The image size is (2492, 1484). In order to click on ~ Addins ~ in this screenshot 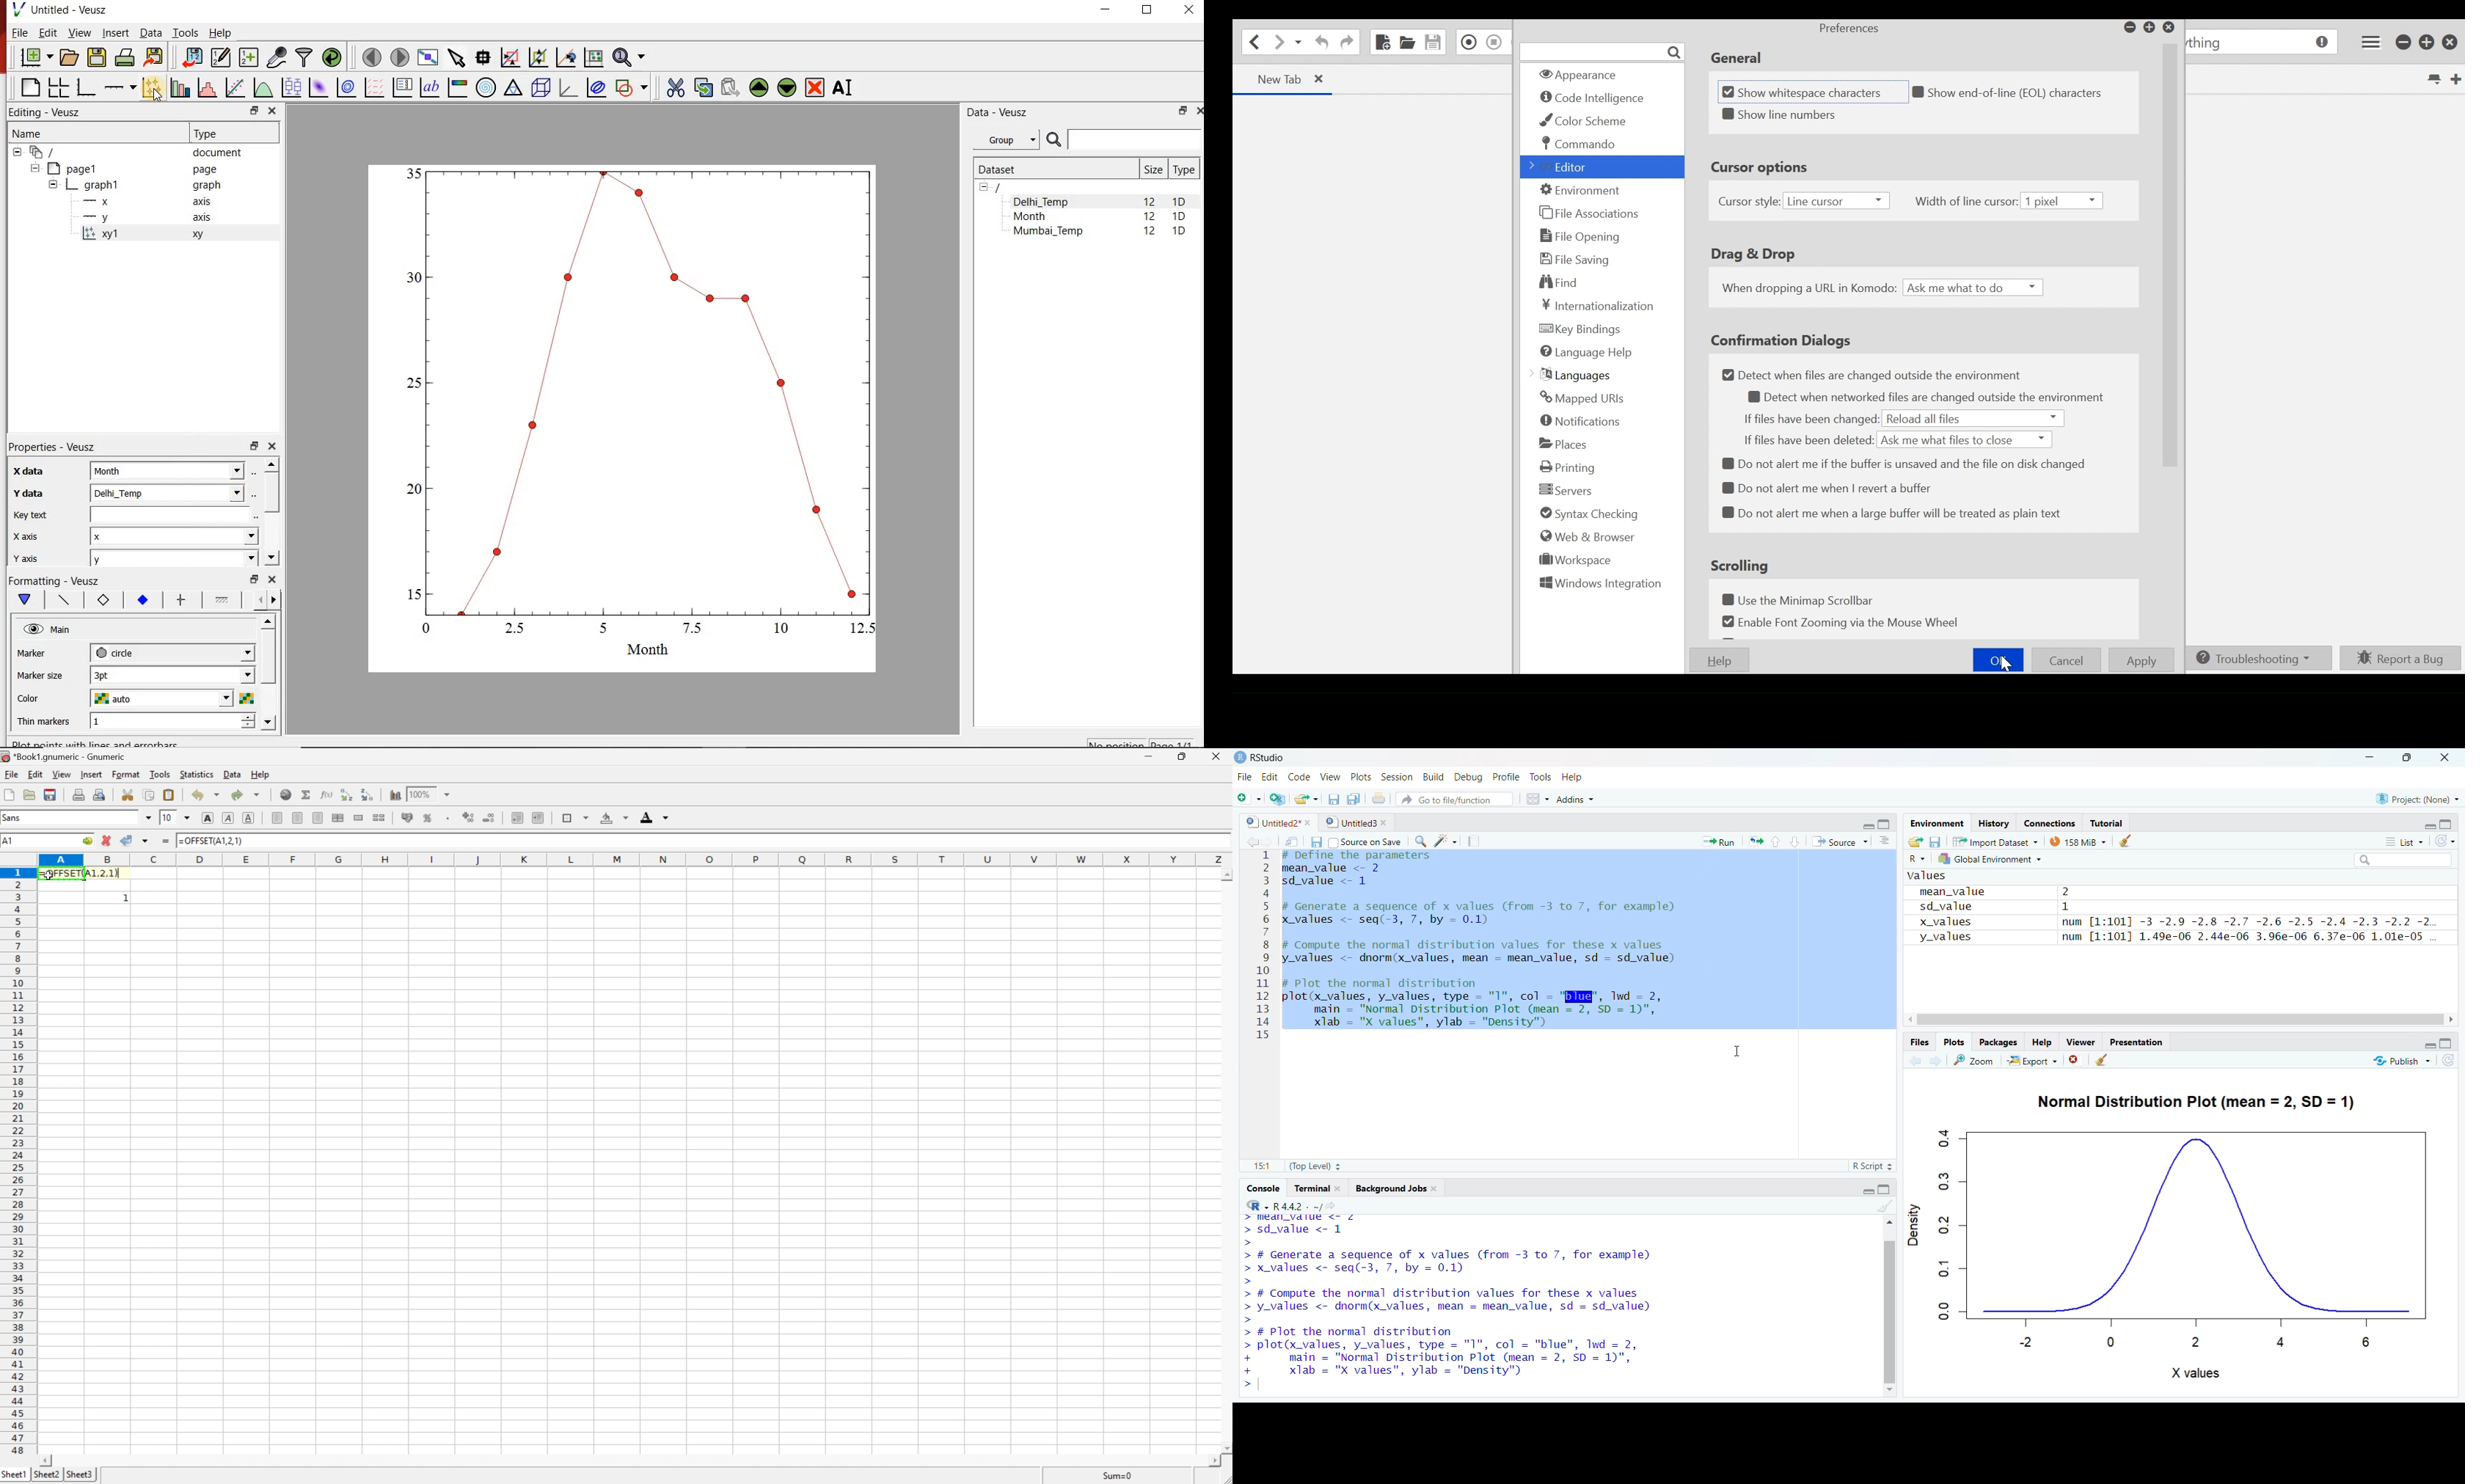, I will do `click(1578, 801)`.